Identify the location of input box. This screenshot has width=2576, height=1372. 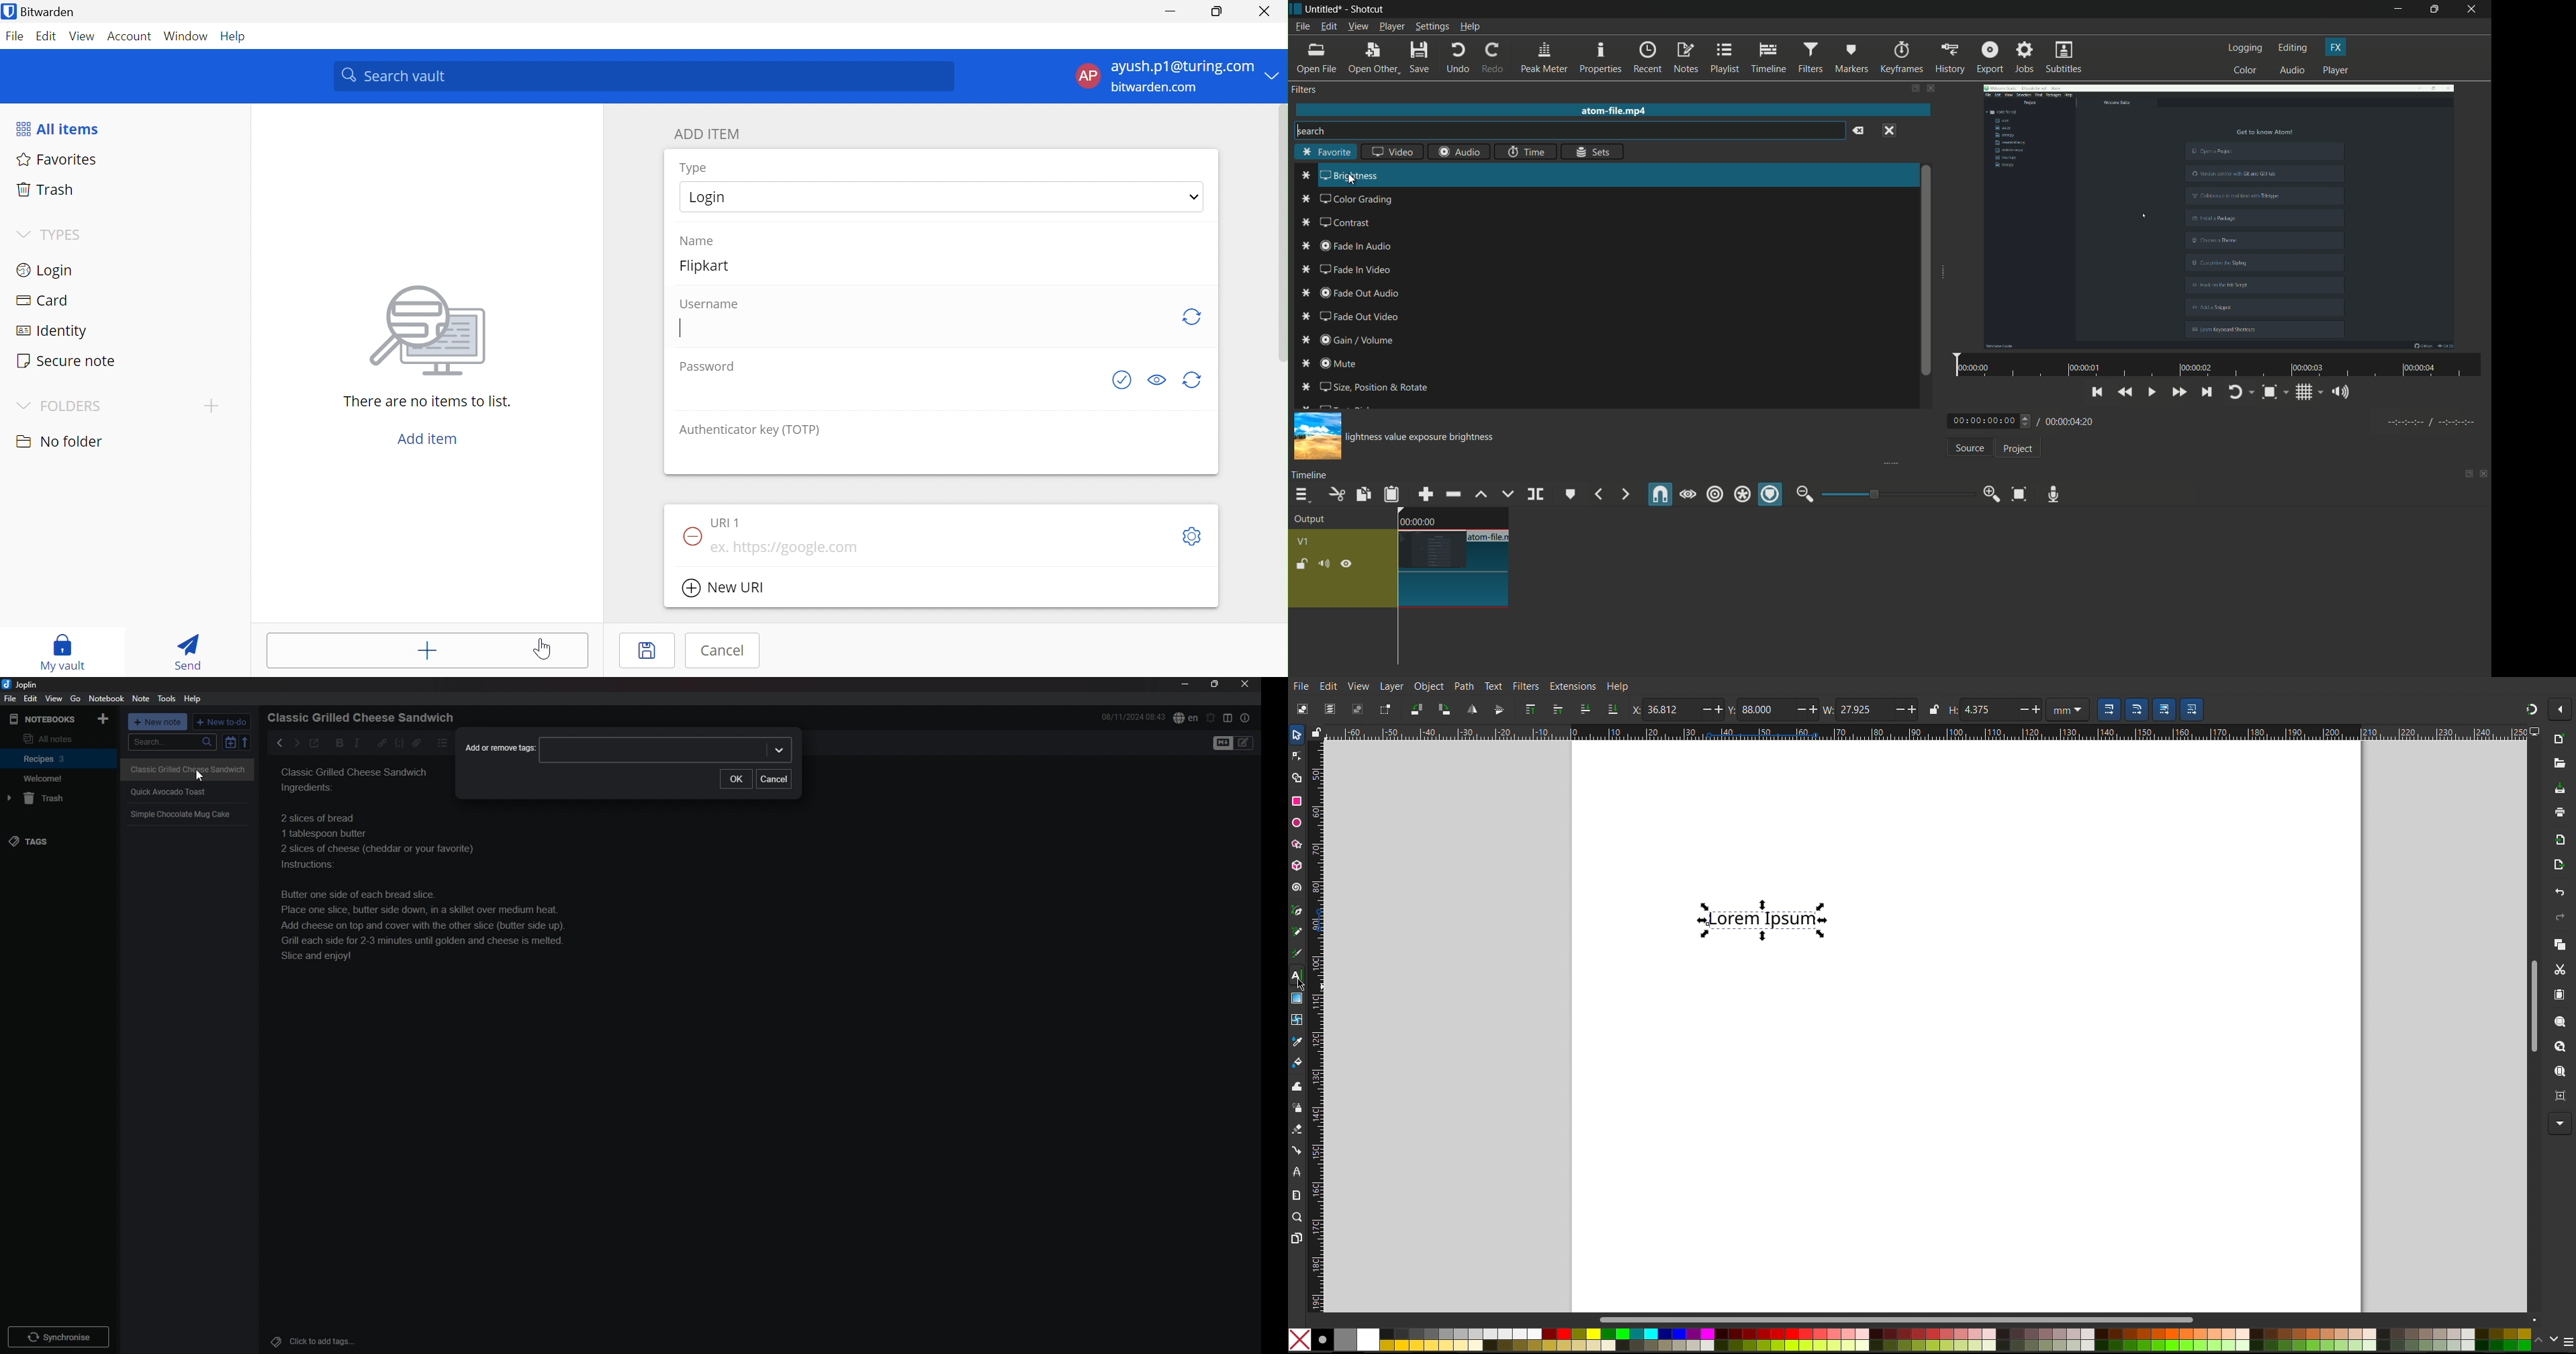
(667, 749).